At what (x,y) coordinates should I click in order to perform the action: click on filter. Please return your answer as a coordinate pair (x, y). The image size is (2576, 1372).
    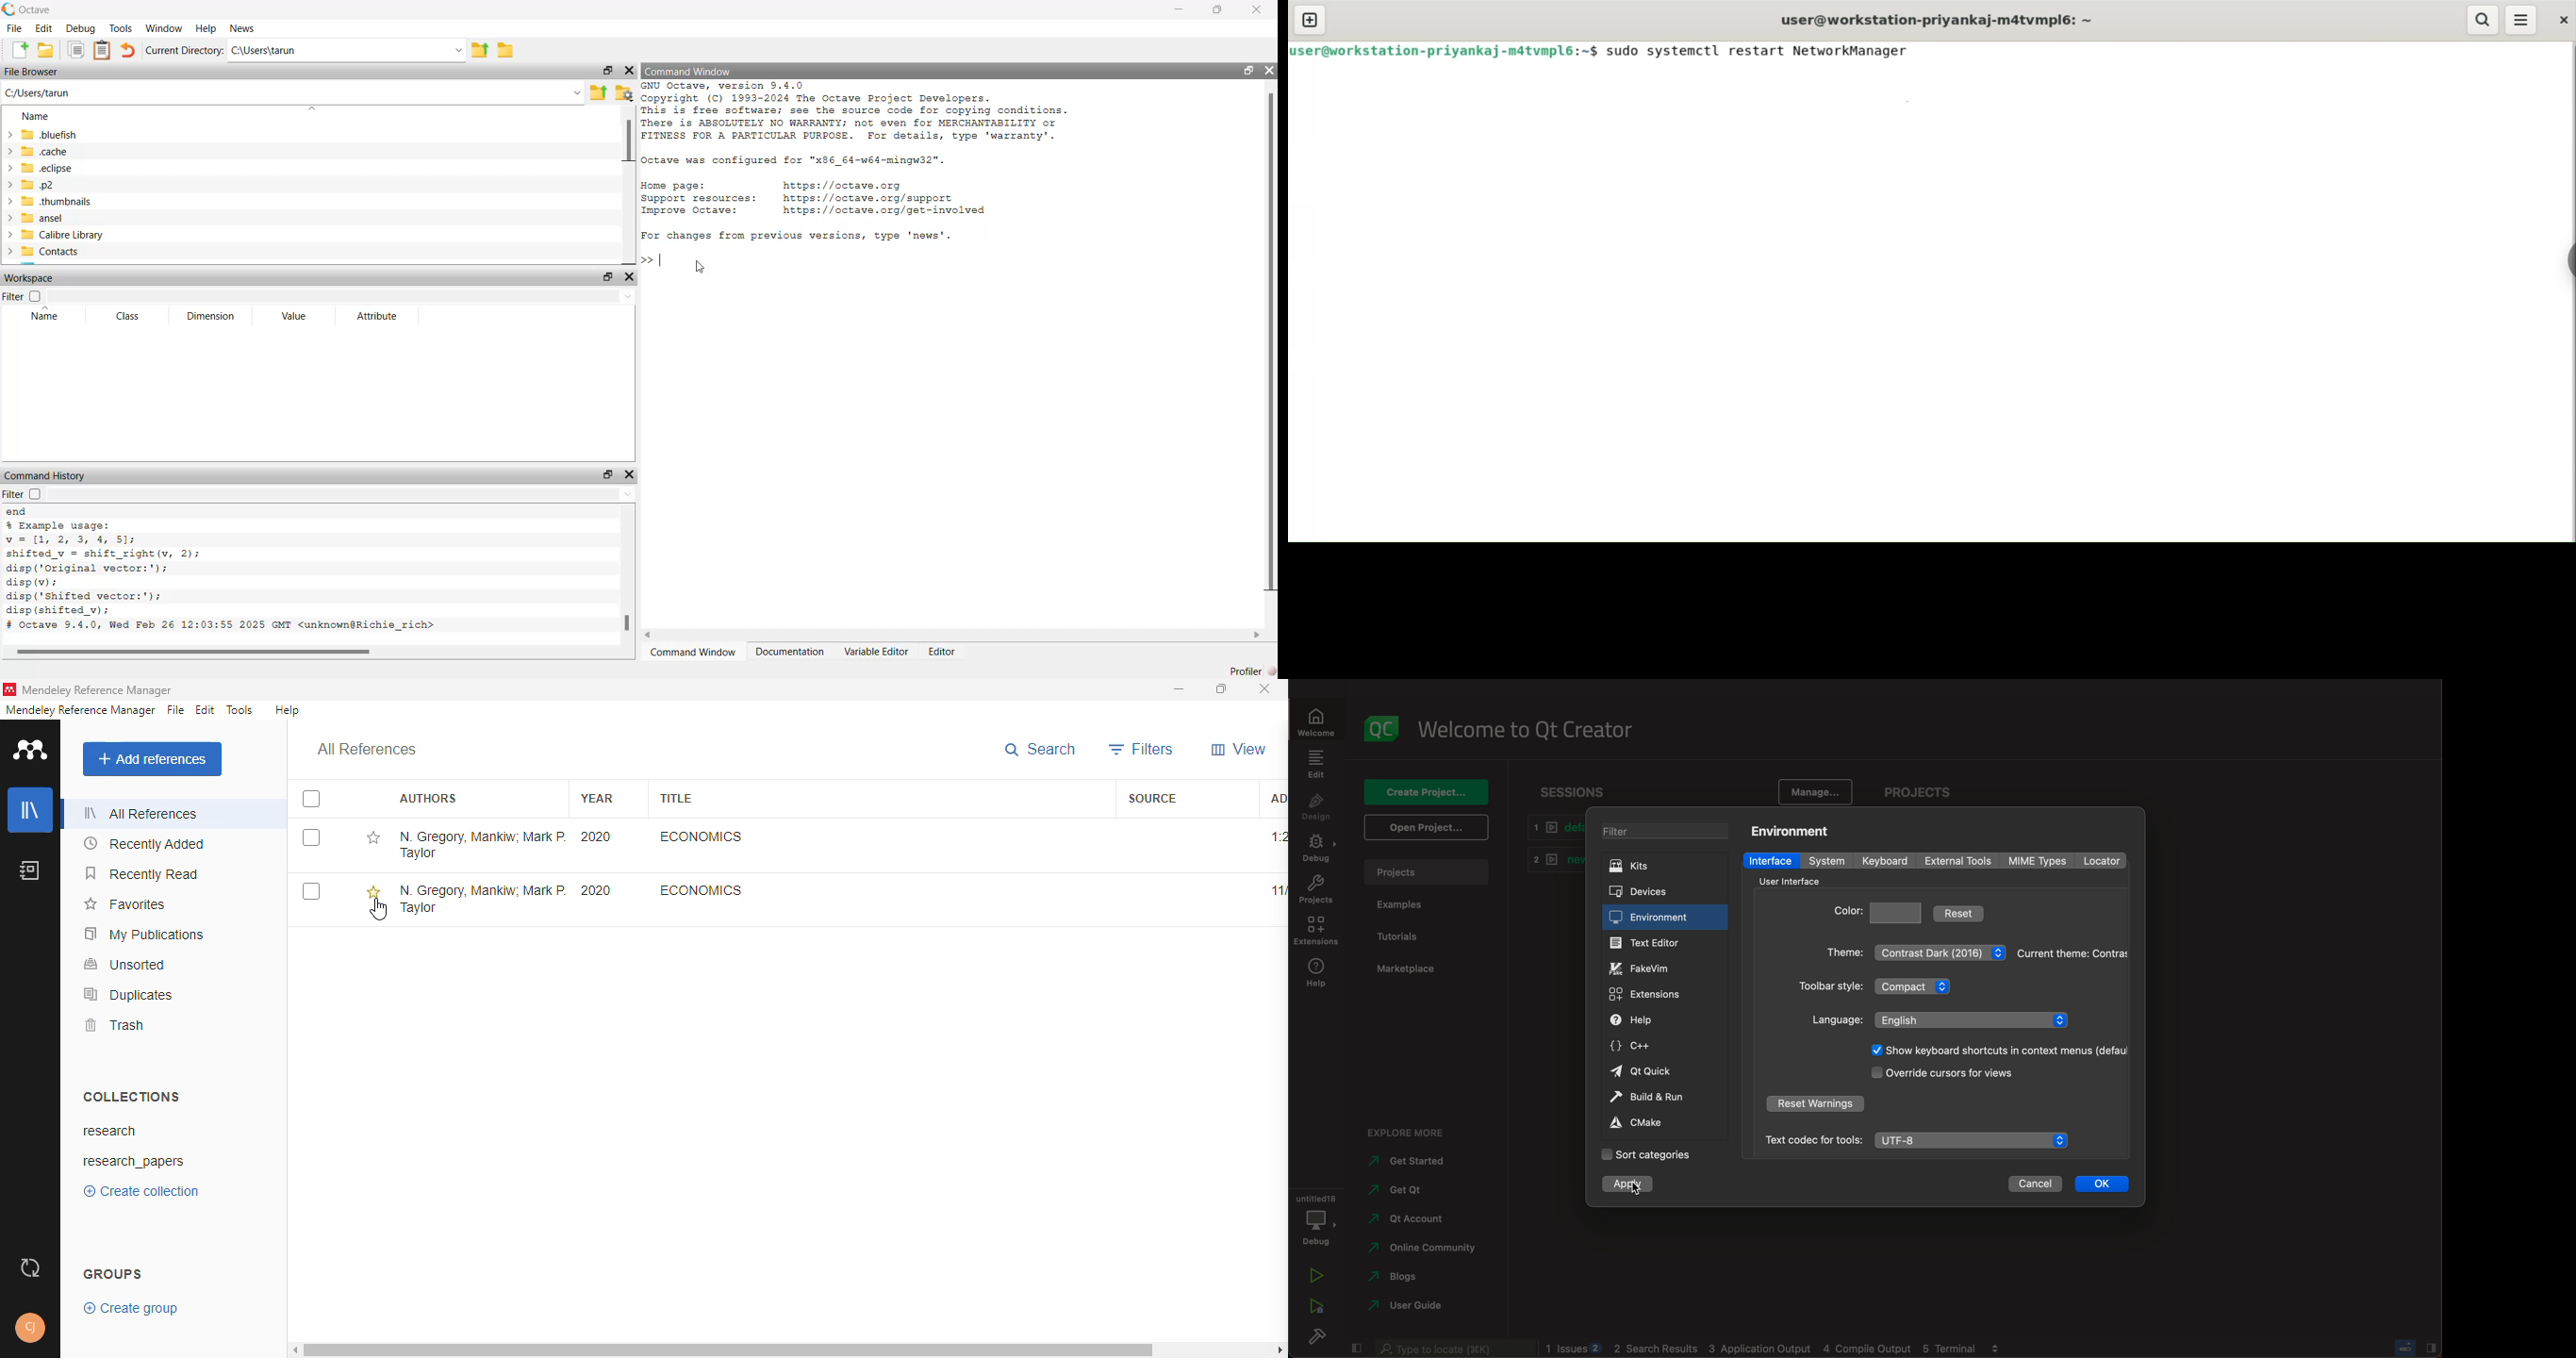
    Looking at the image, I should click on (1665, 833).